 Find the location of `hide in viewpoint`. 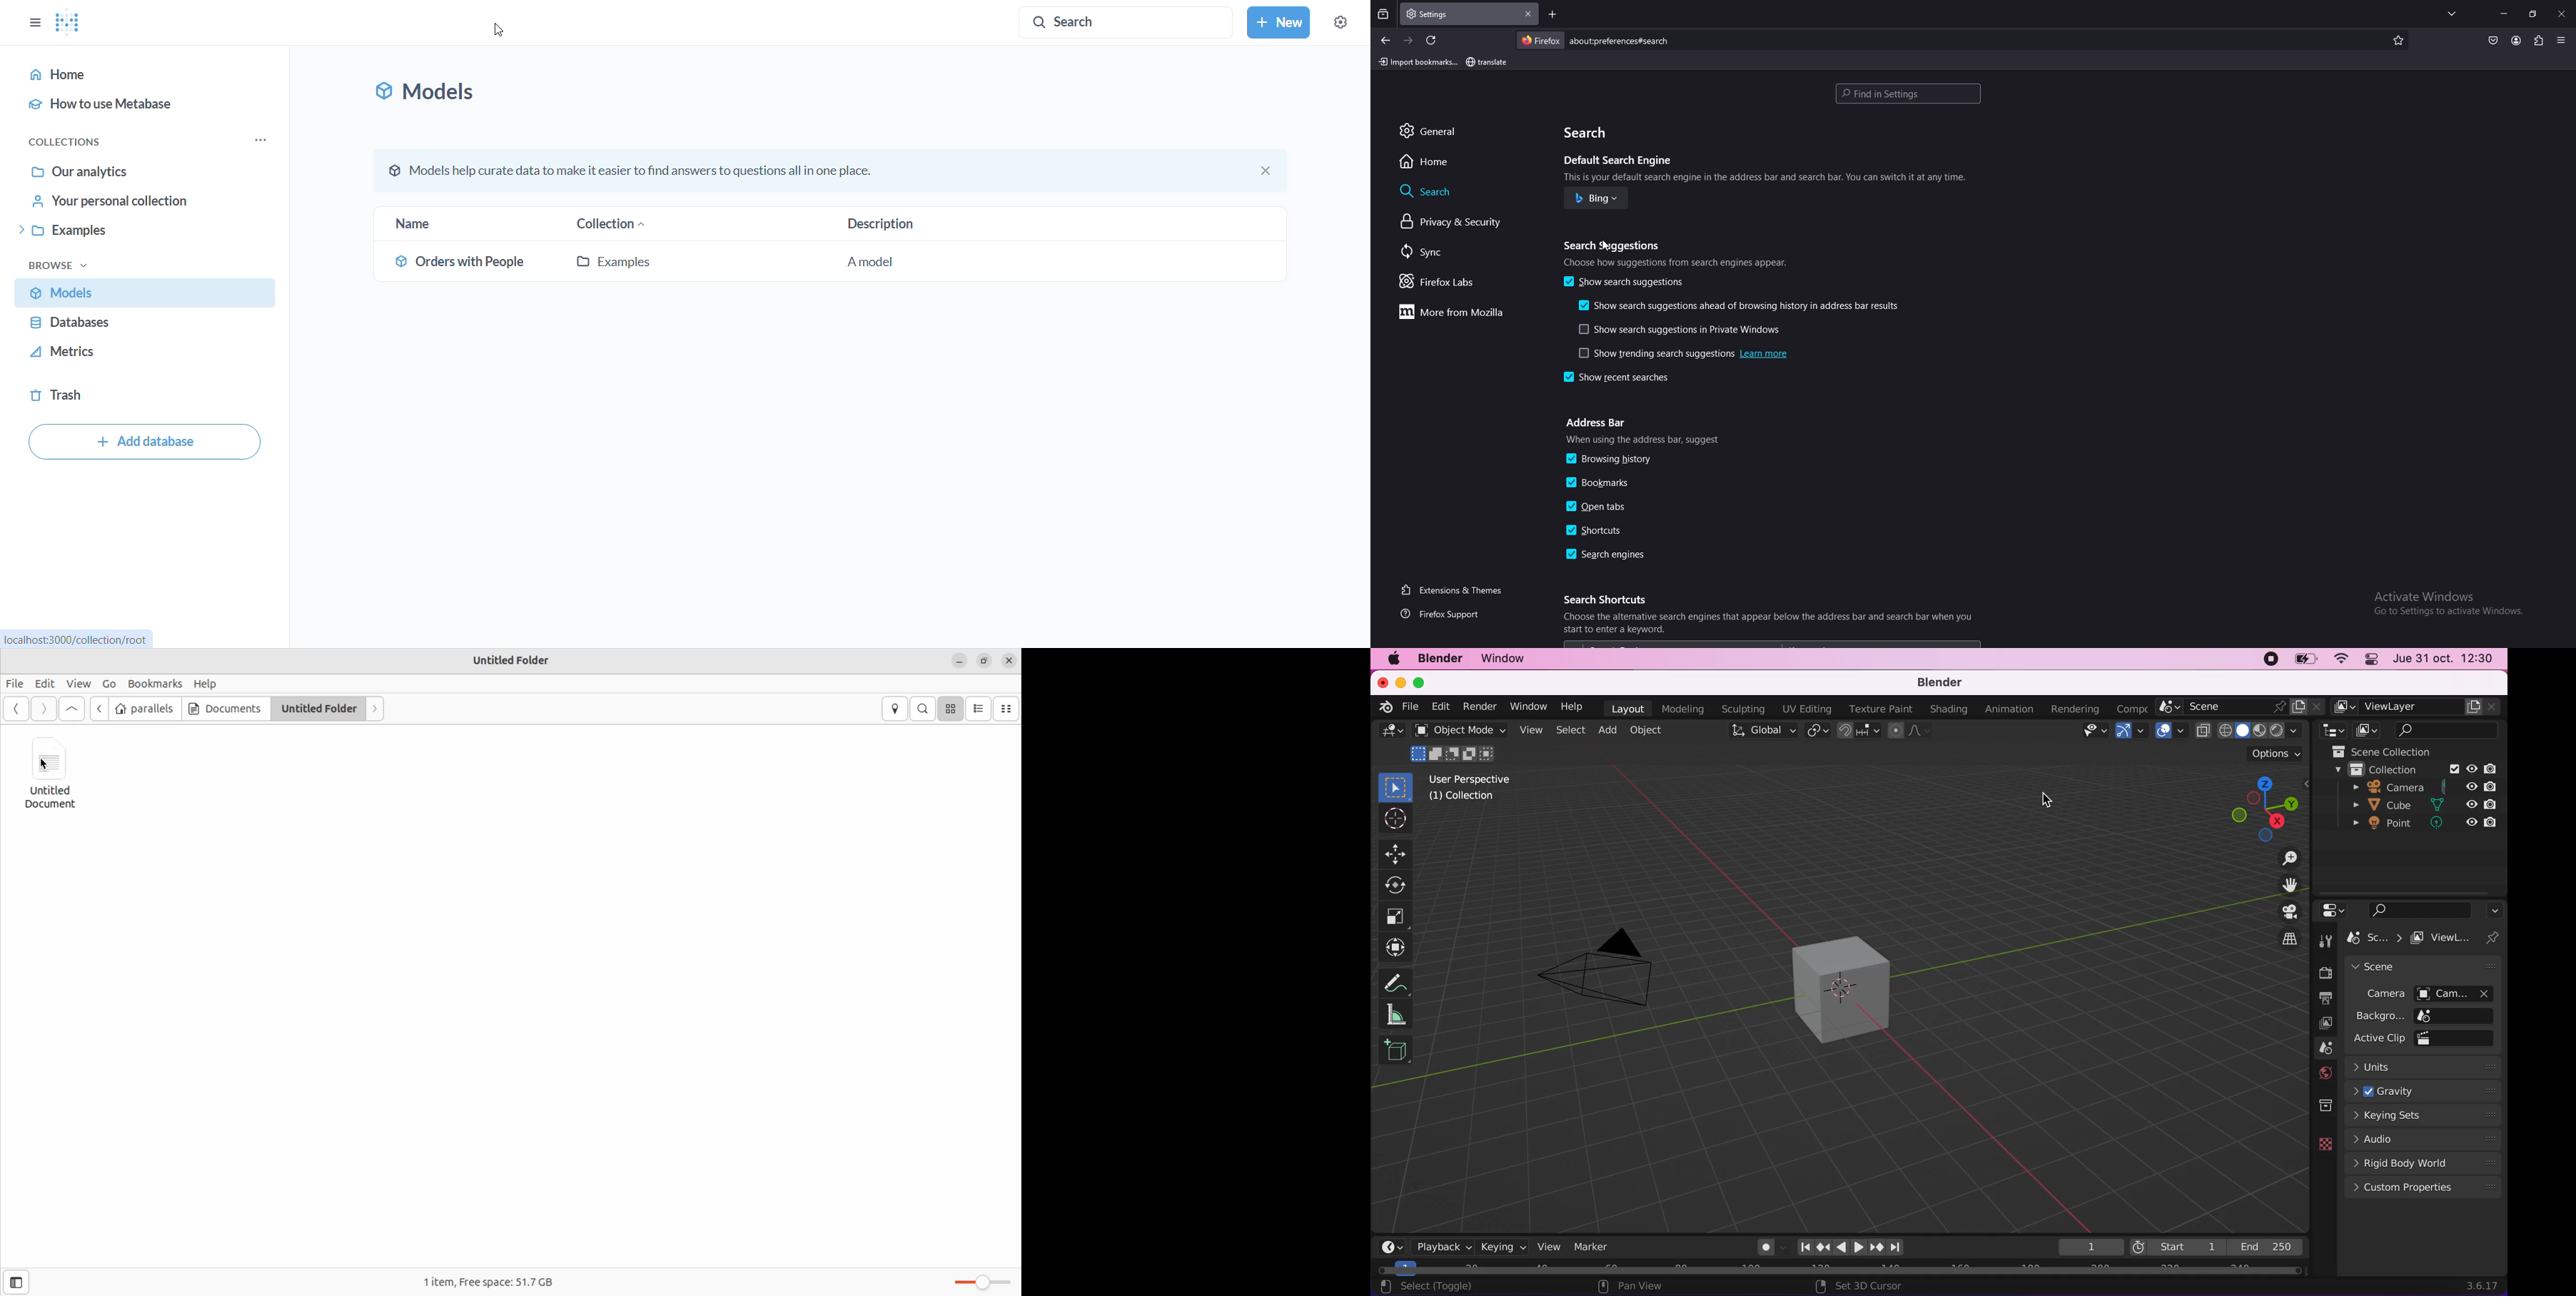

hide in viewpoint is located at coordinates (2470, 824).